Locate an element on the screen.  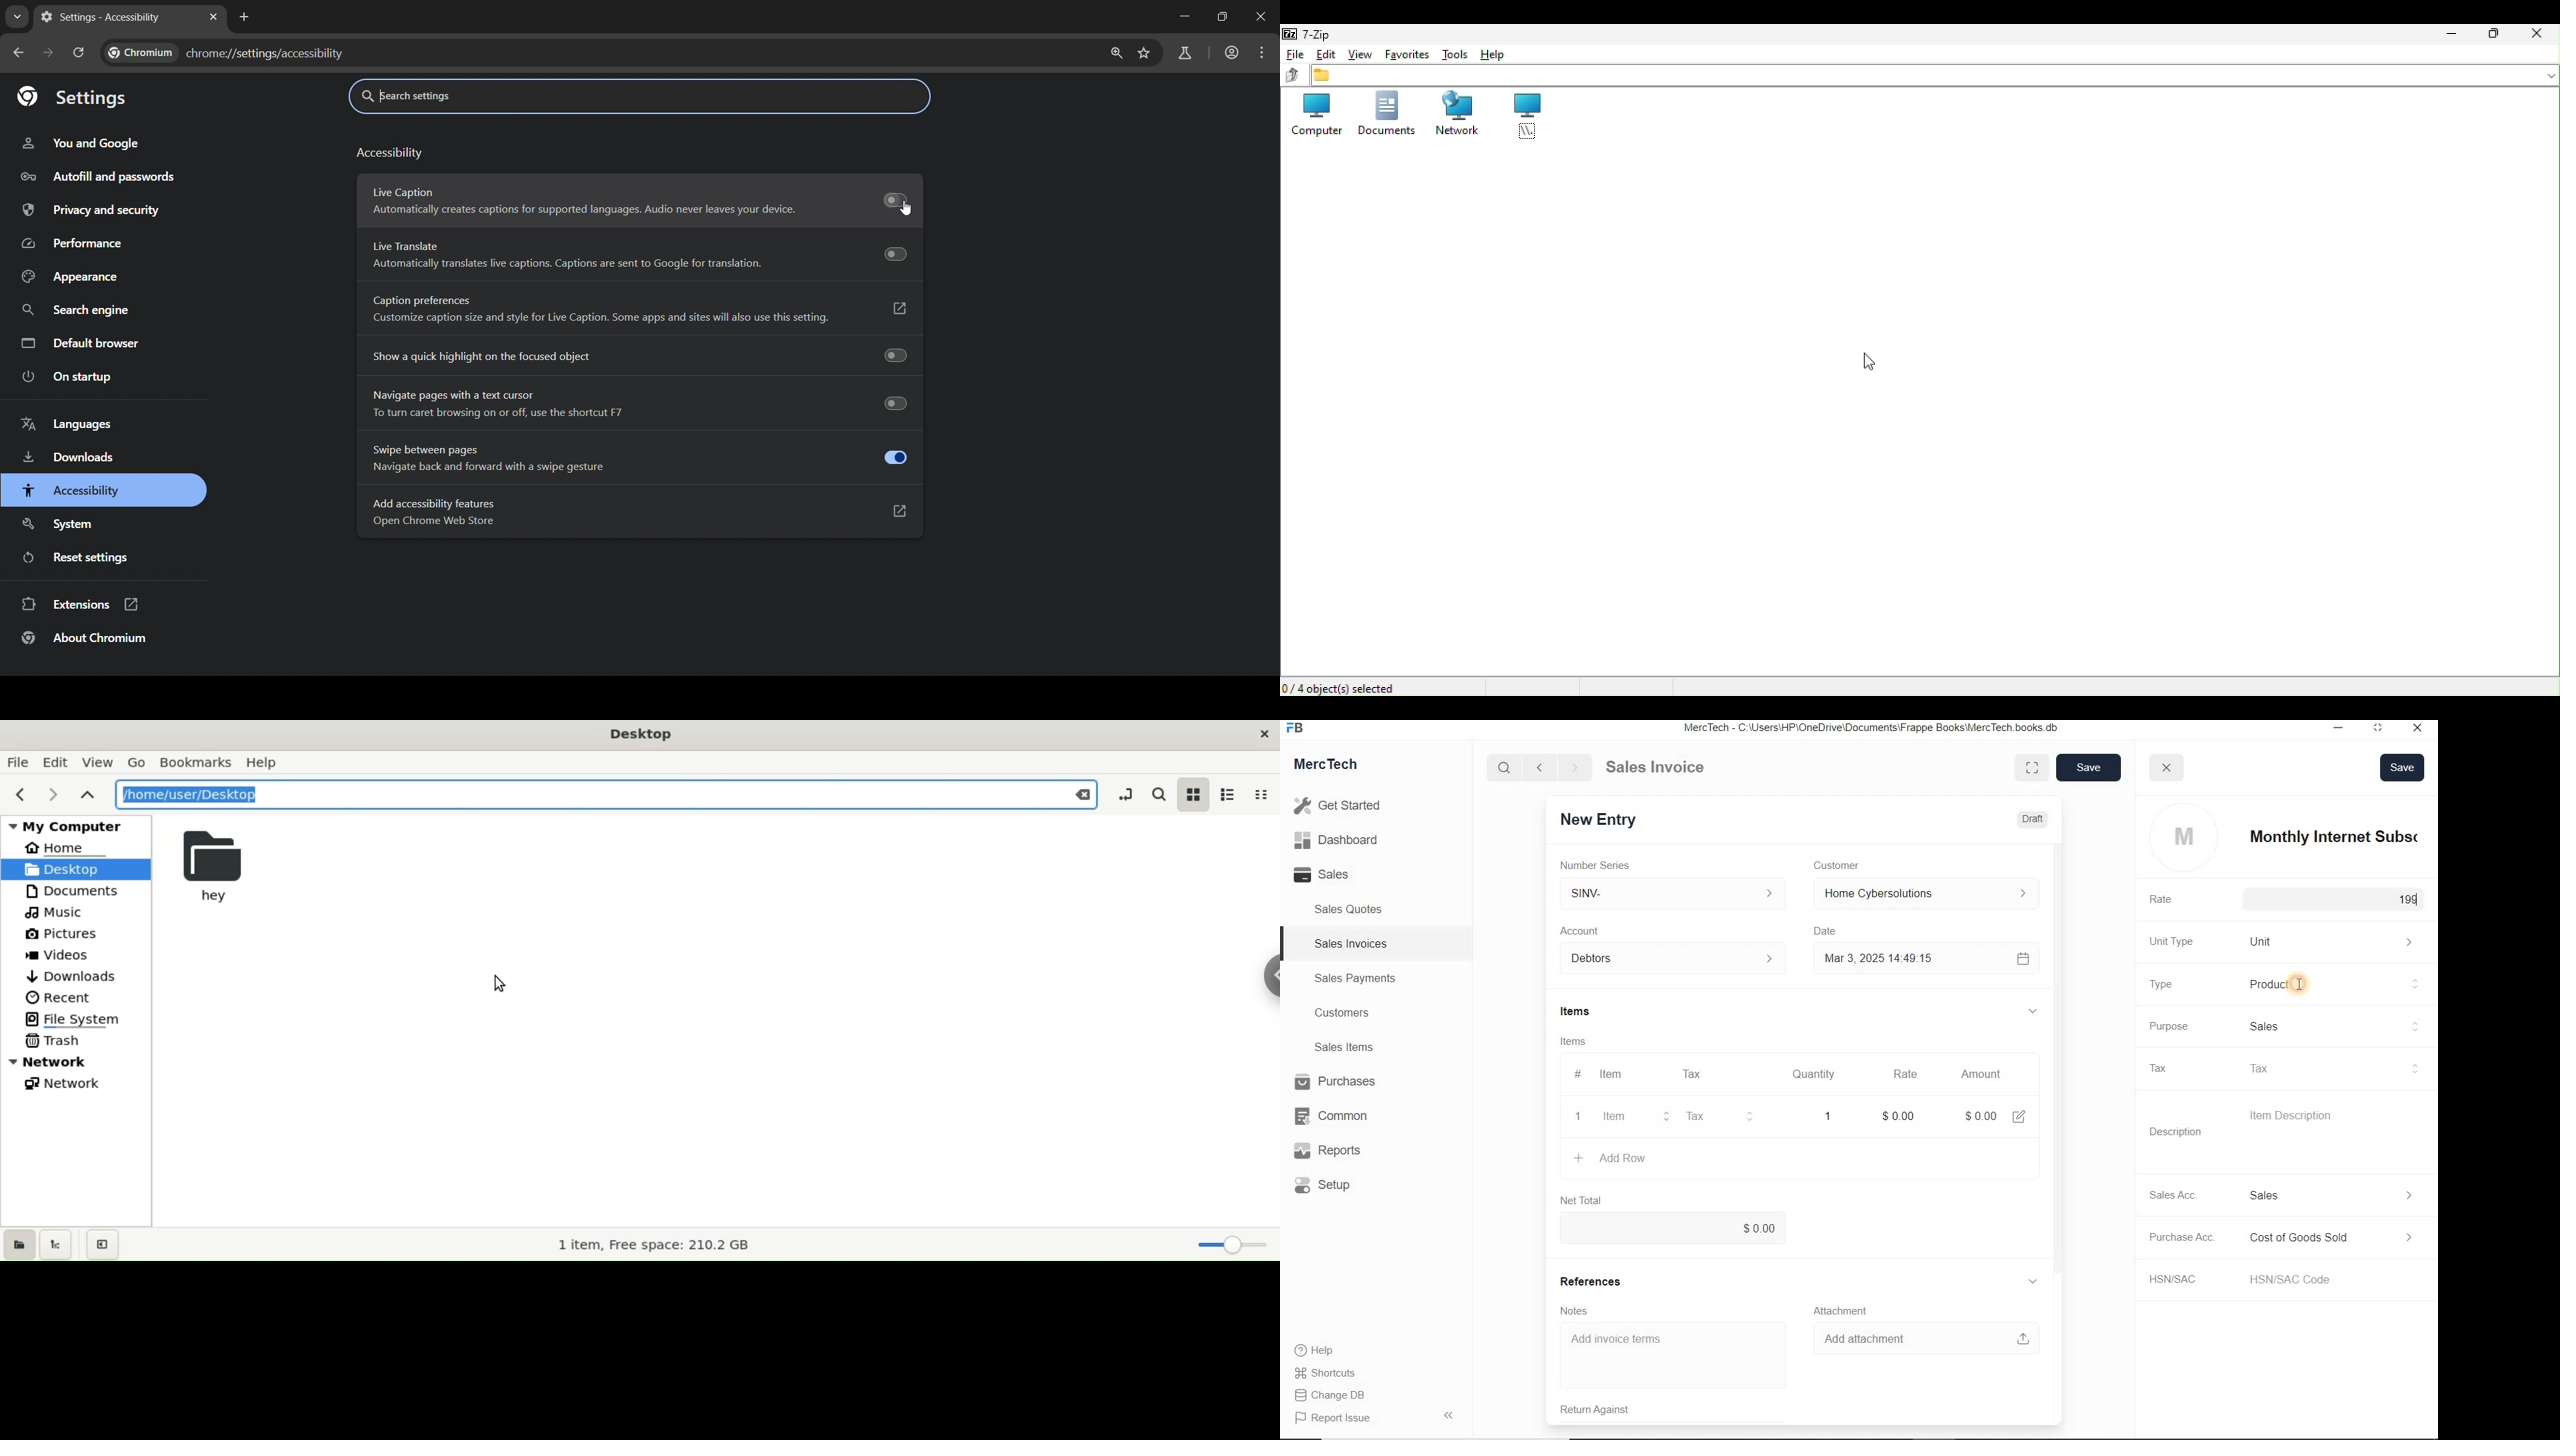
SINV- is located at coordinates (1673, 893).